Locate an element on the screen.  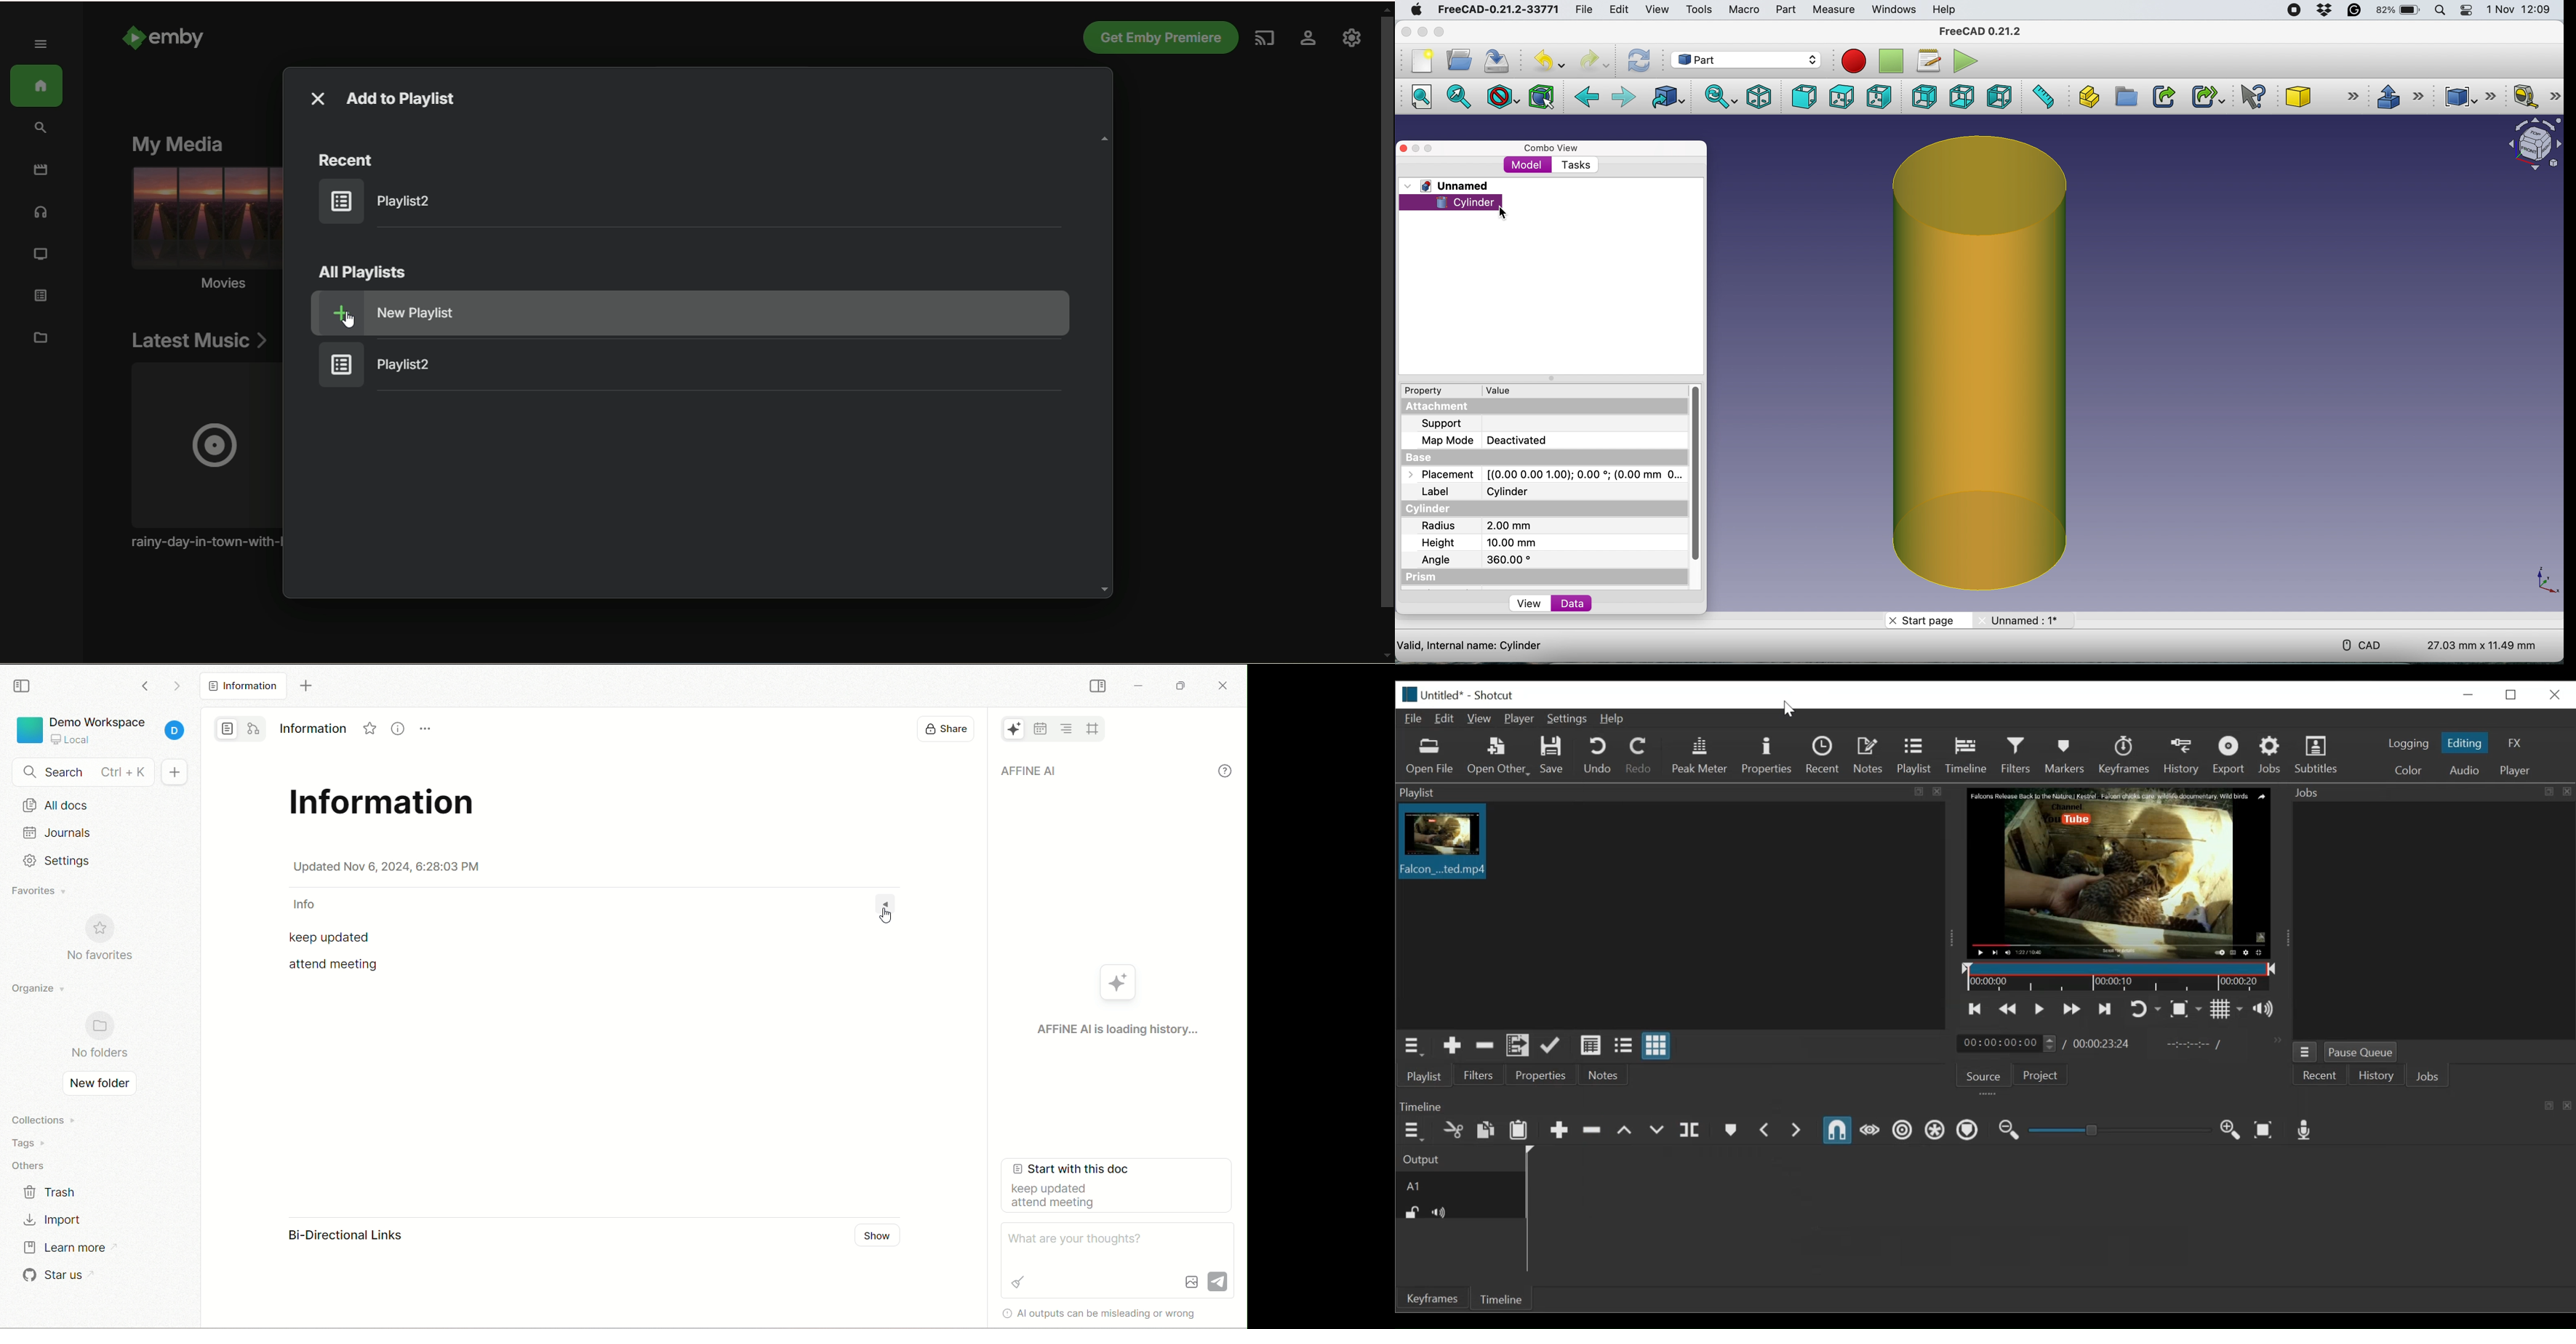
Add the source to the playlist is located at coordinates (1453, 1048).